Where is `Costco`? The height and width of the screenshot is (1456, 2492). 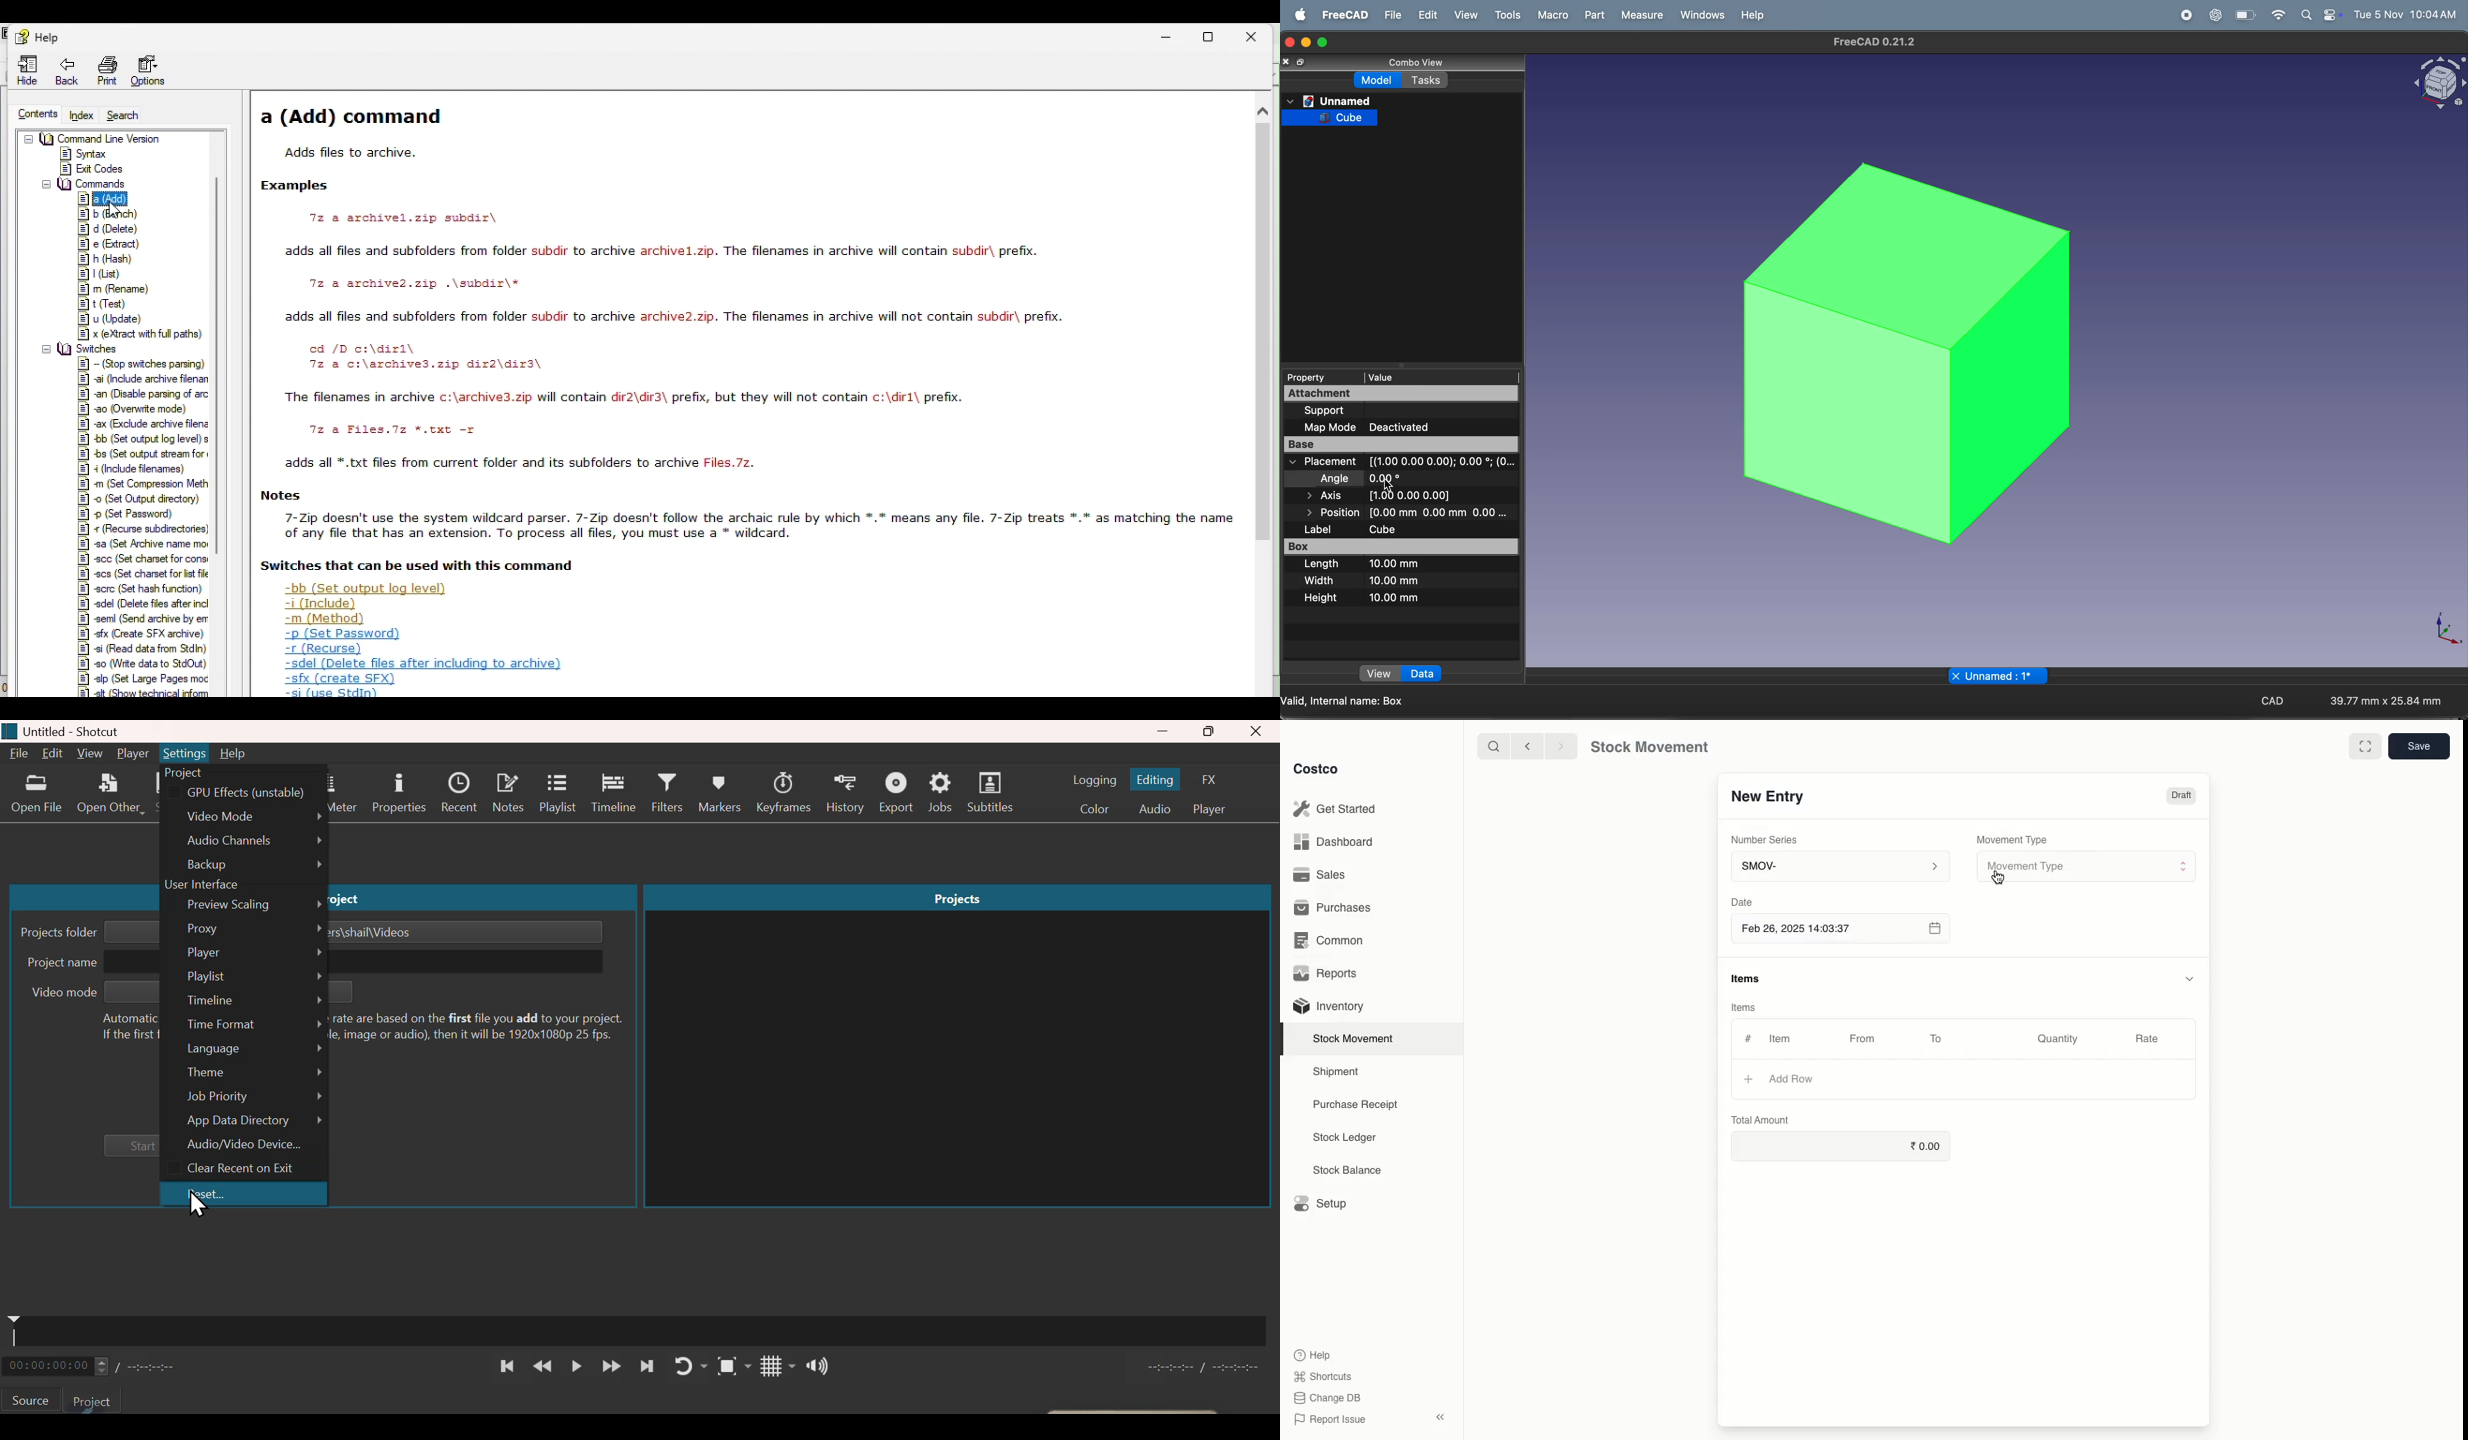
Costco is located at coordinates (1317, 769).